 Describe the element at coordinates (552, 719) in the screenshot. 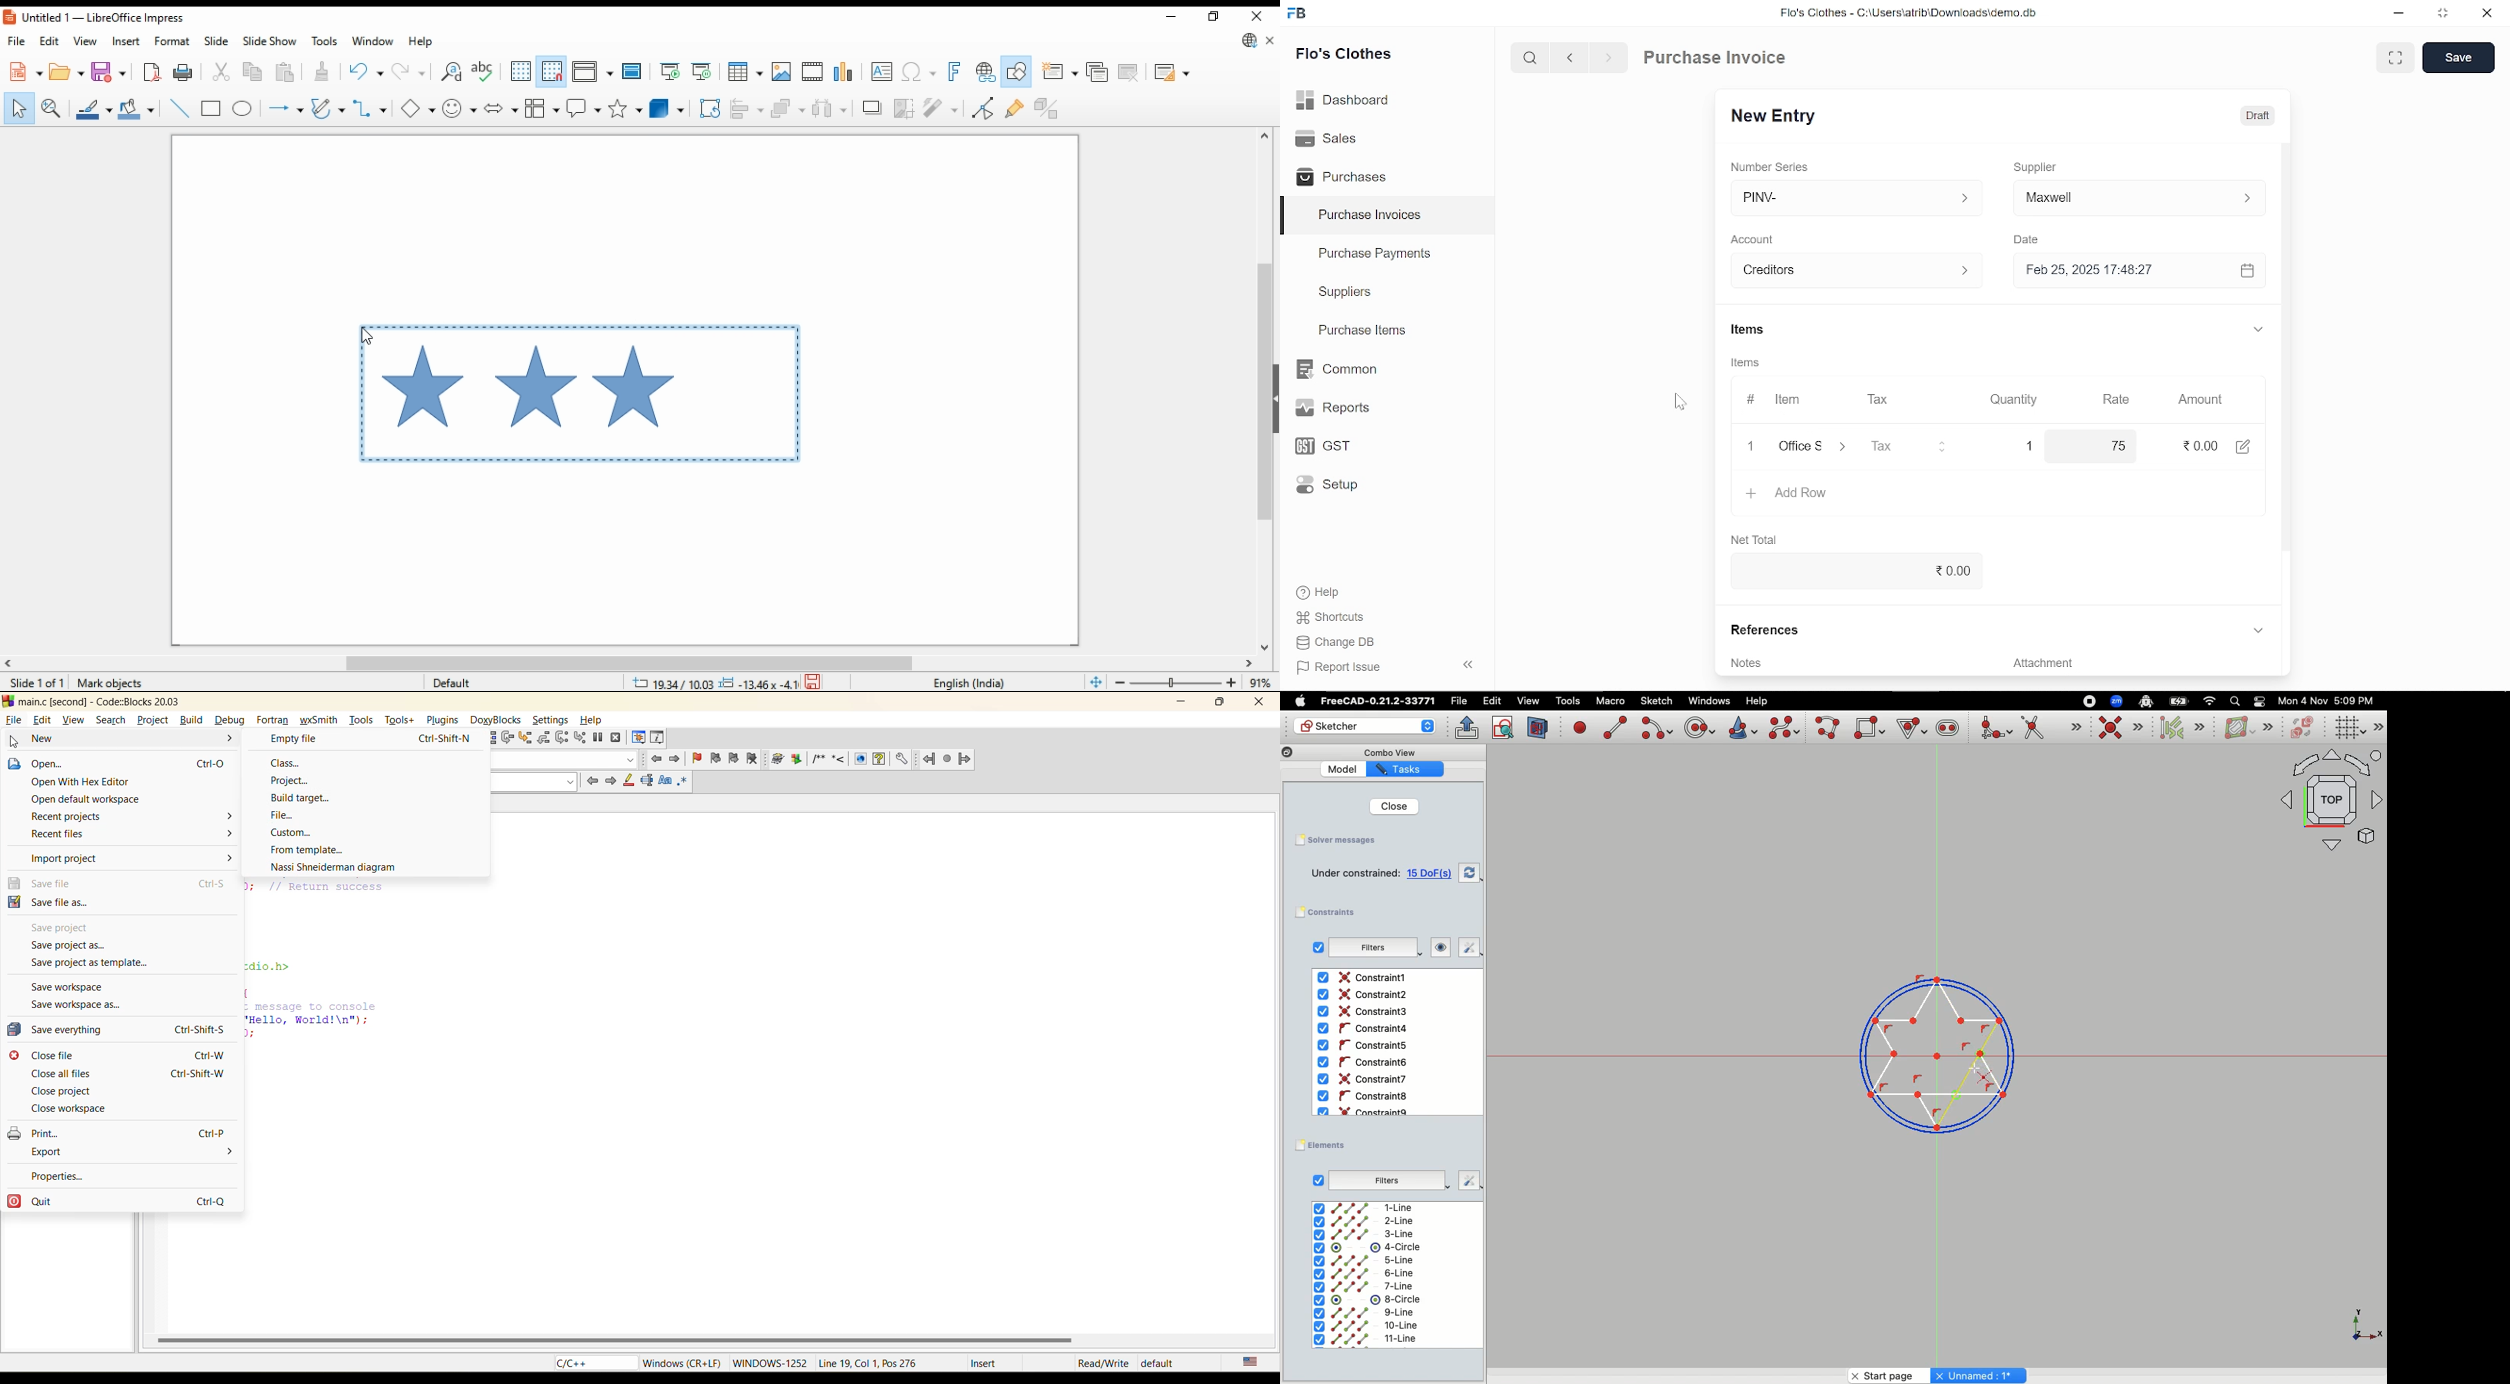

I see `settings` at that location.